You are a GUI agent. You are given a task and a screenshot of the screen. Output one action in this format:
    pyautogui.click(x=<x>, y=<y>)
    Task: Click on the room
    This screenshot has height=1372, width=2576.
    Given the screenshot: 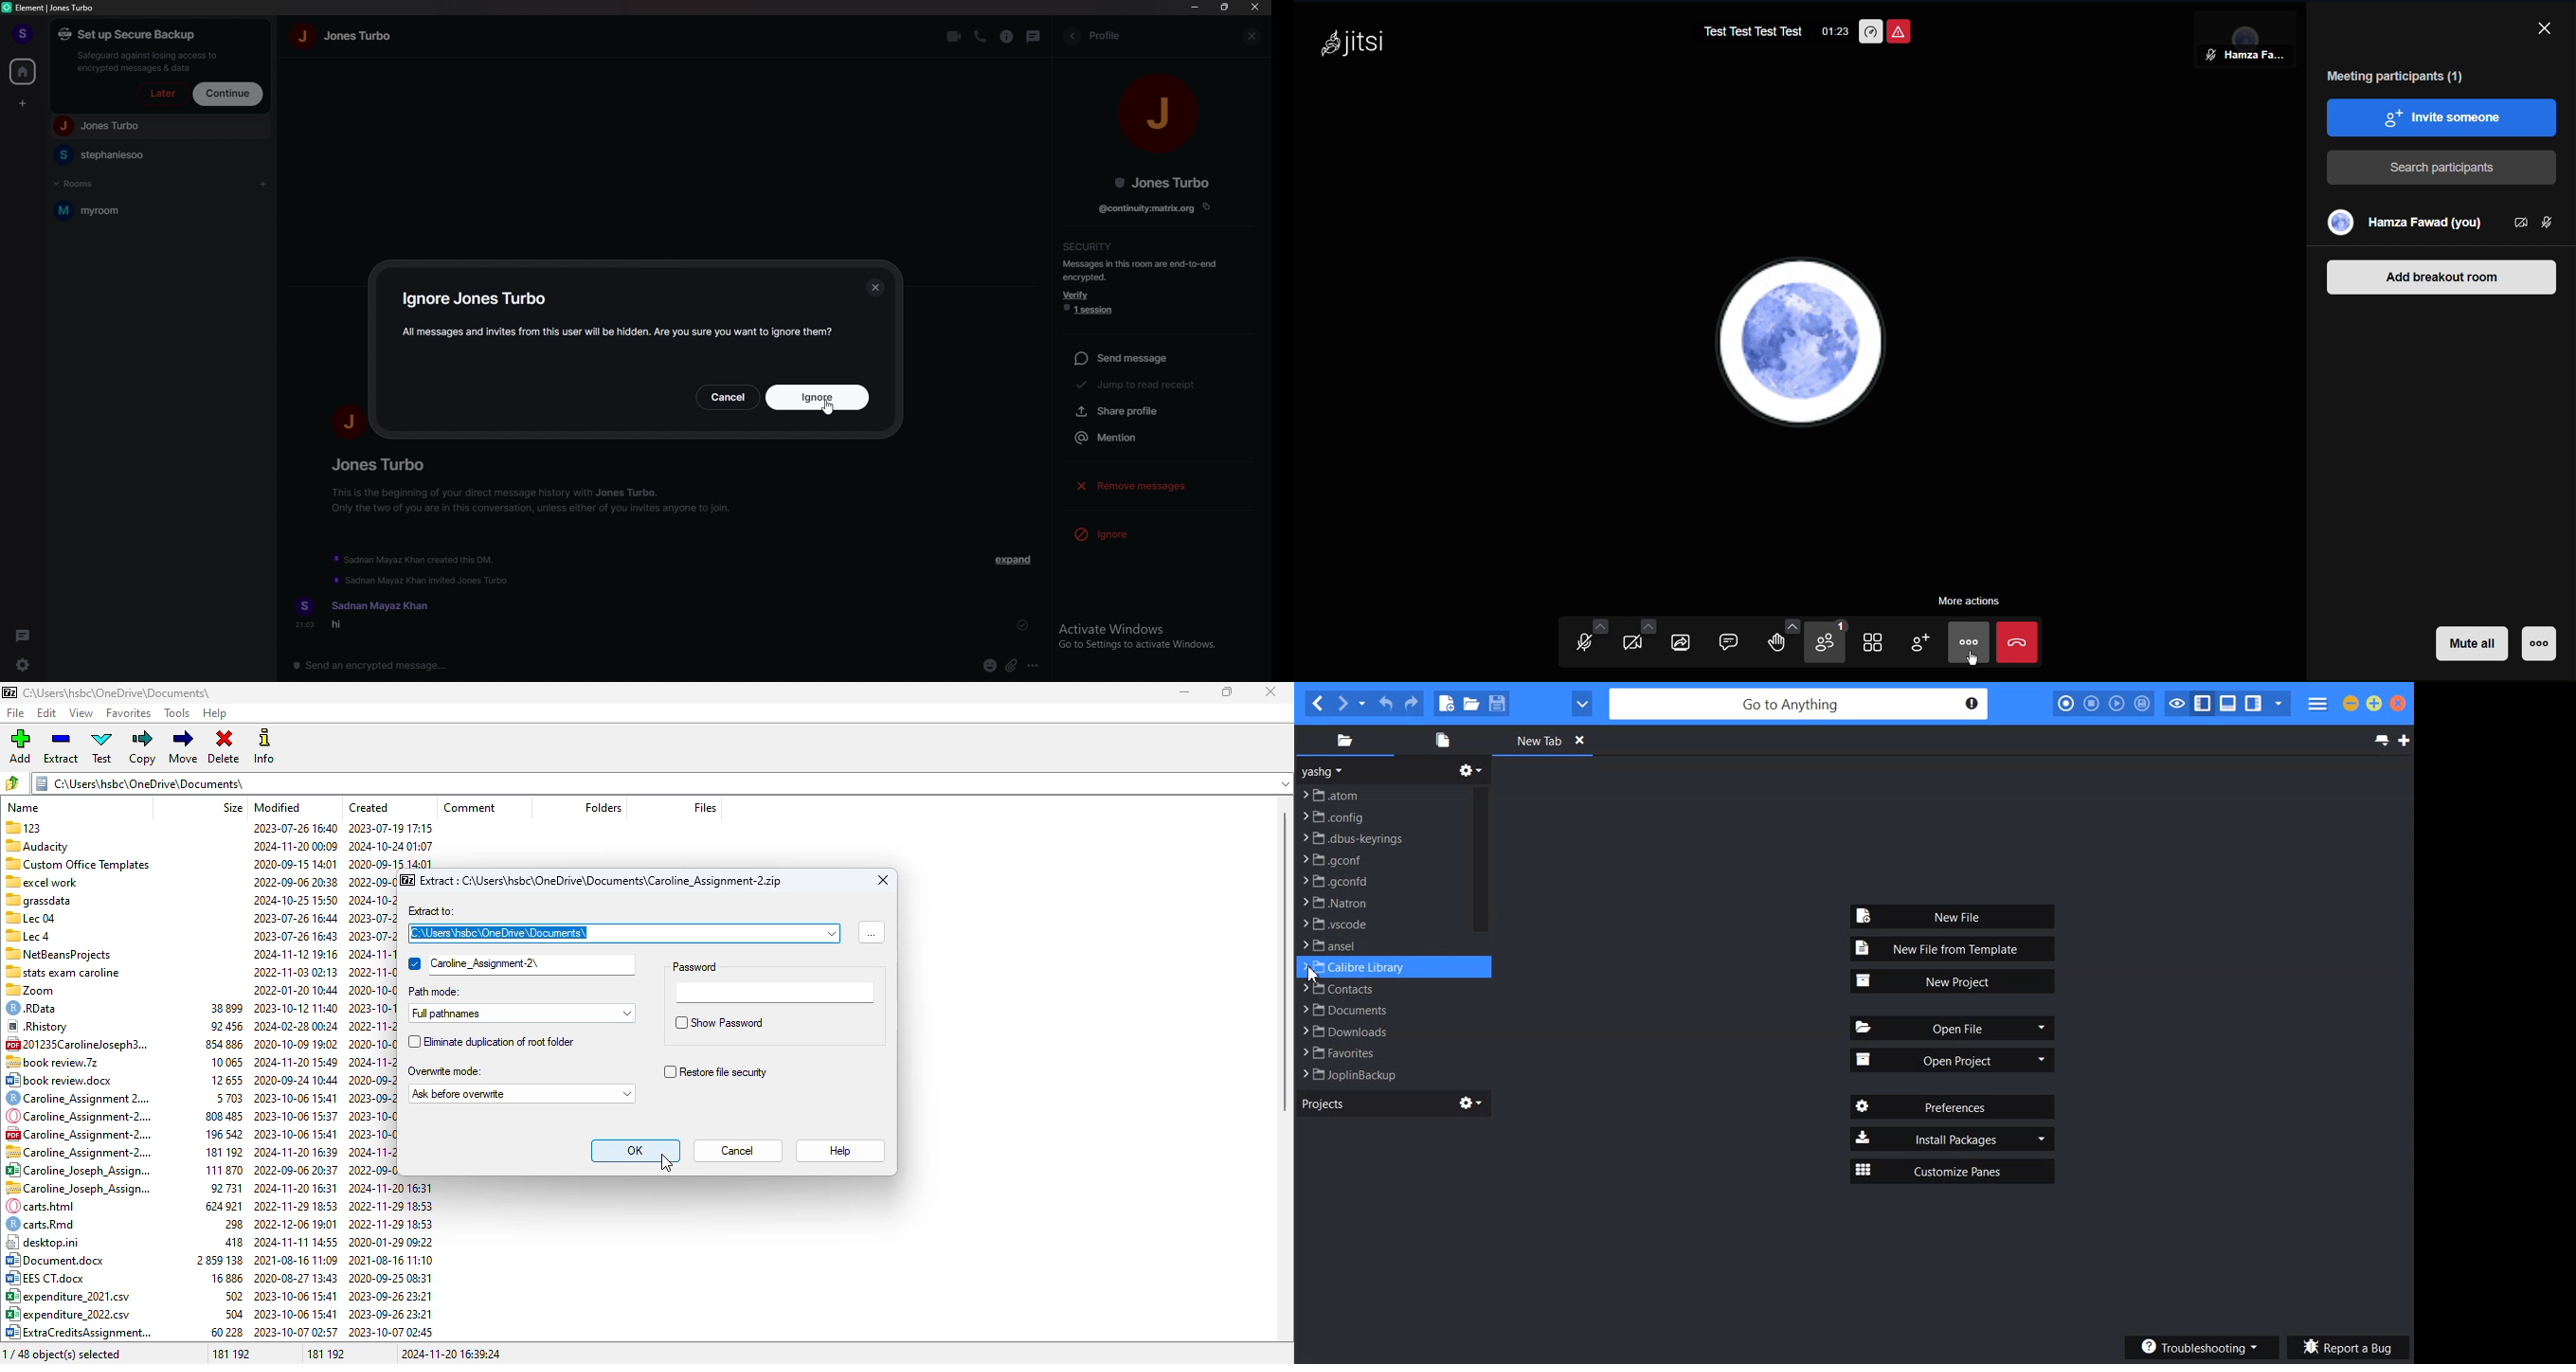 What is the action you would take?
    pyautogui.click(x=152, y=211)
    